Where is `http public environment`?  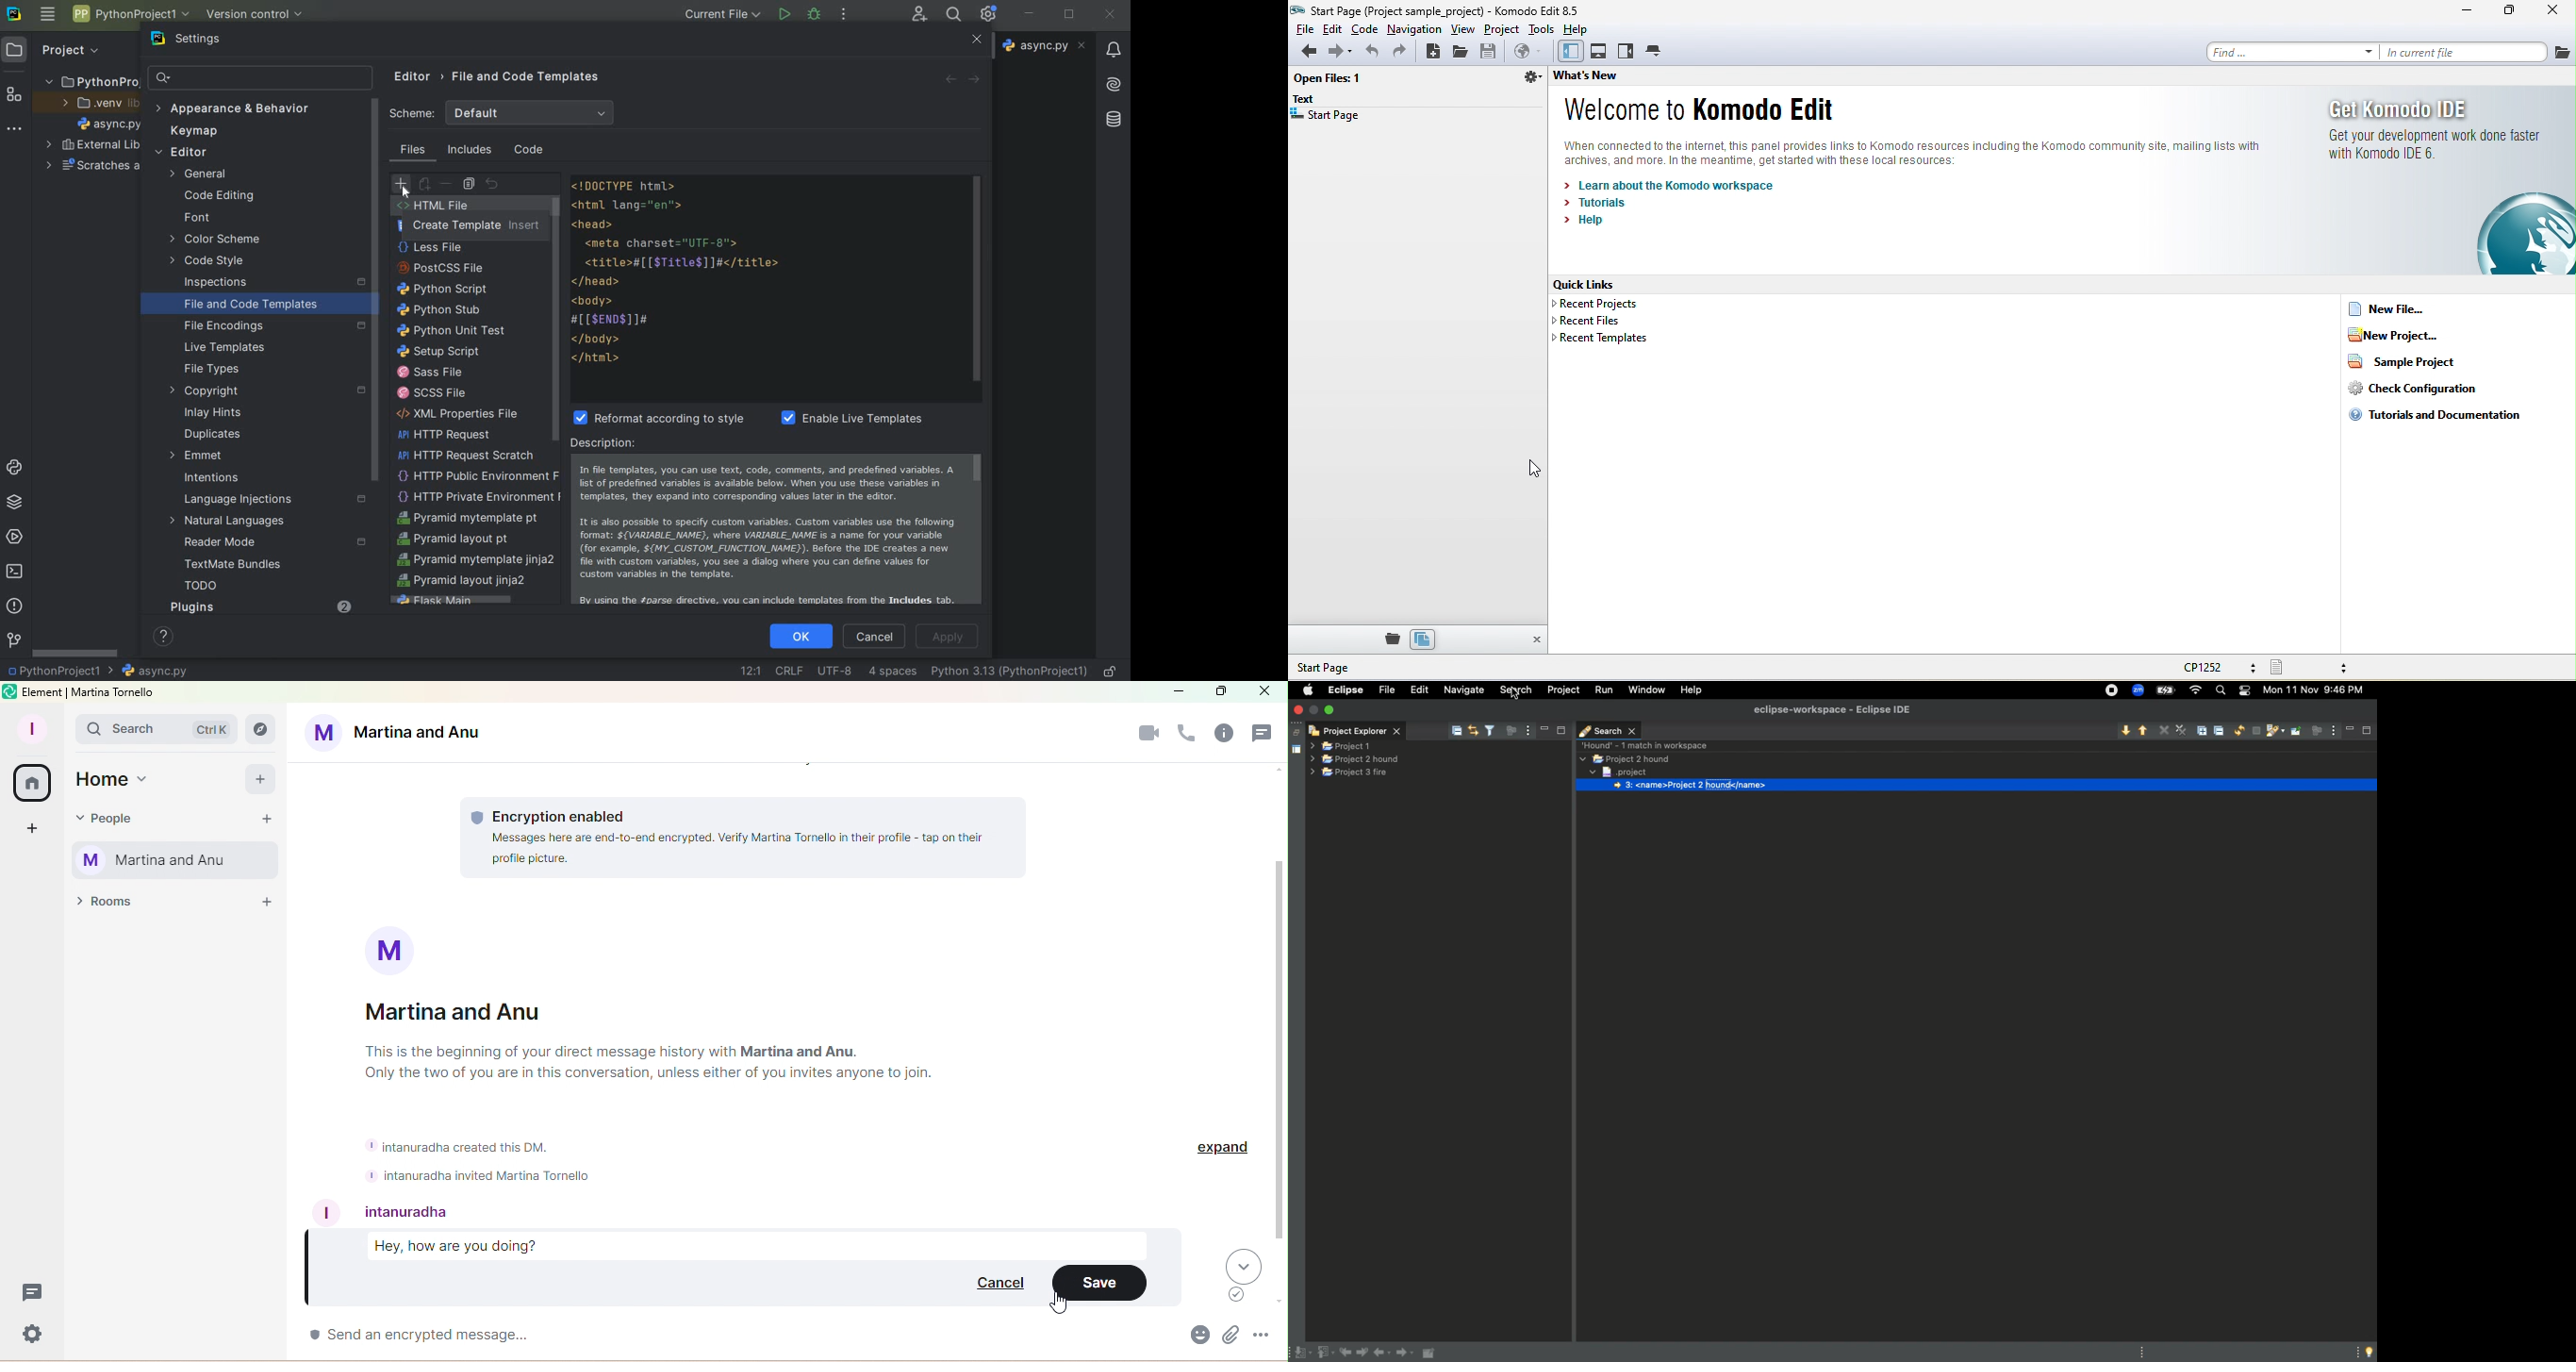 http public environment is located at coordinates (477, 476).